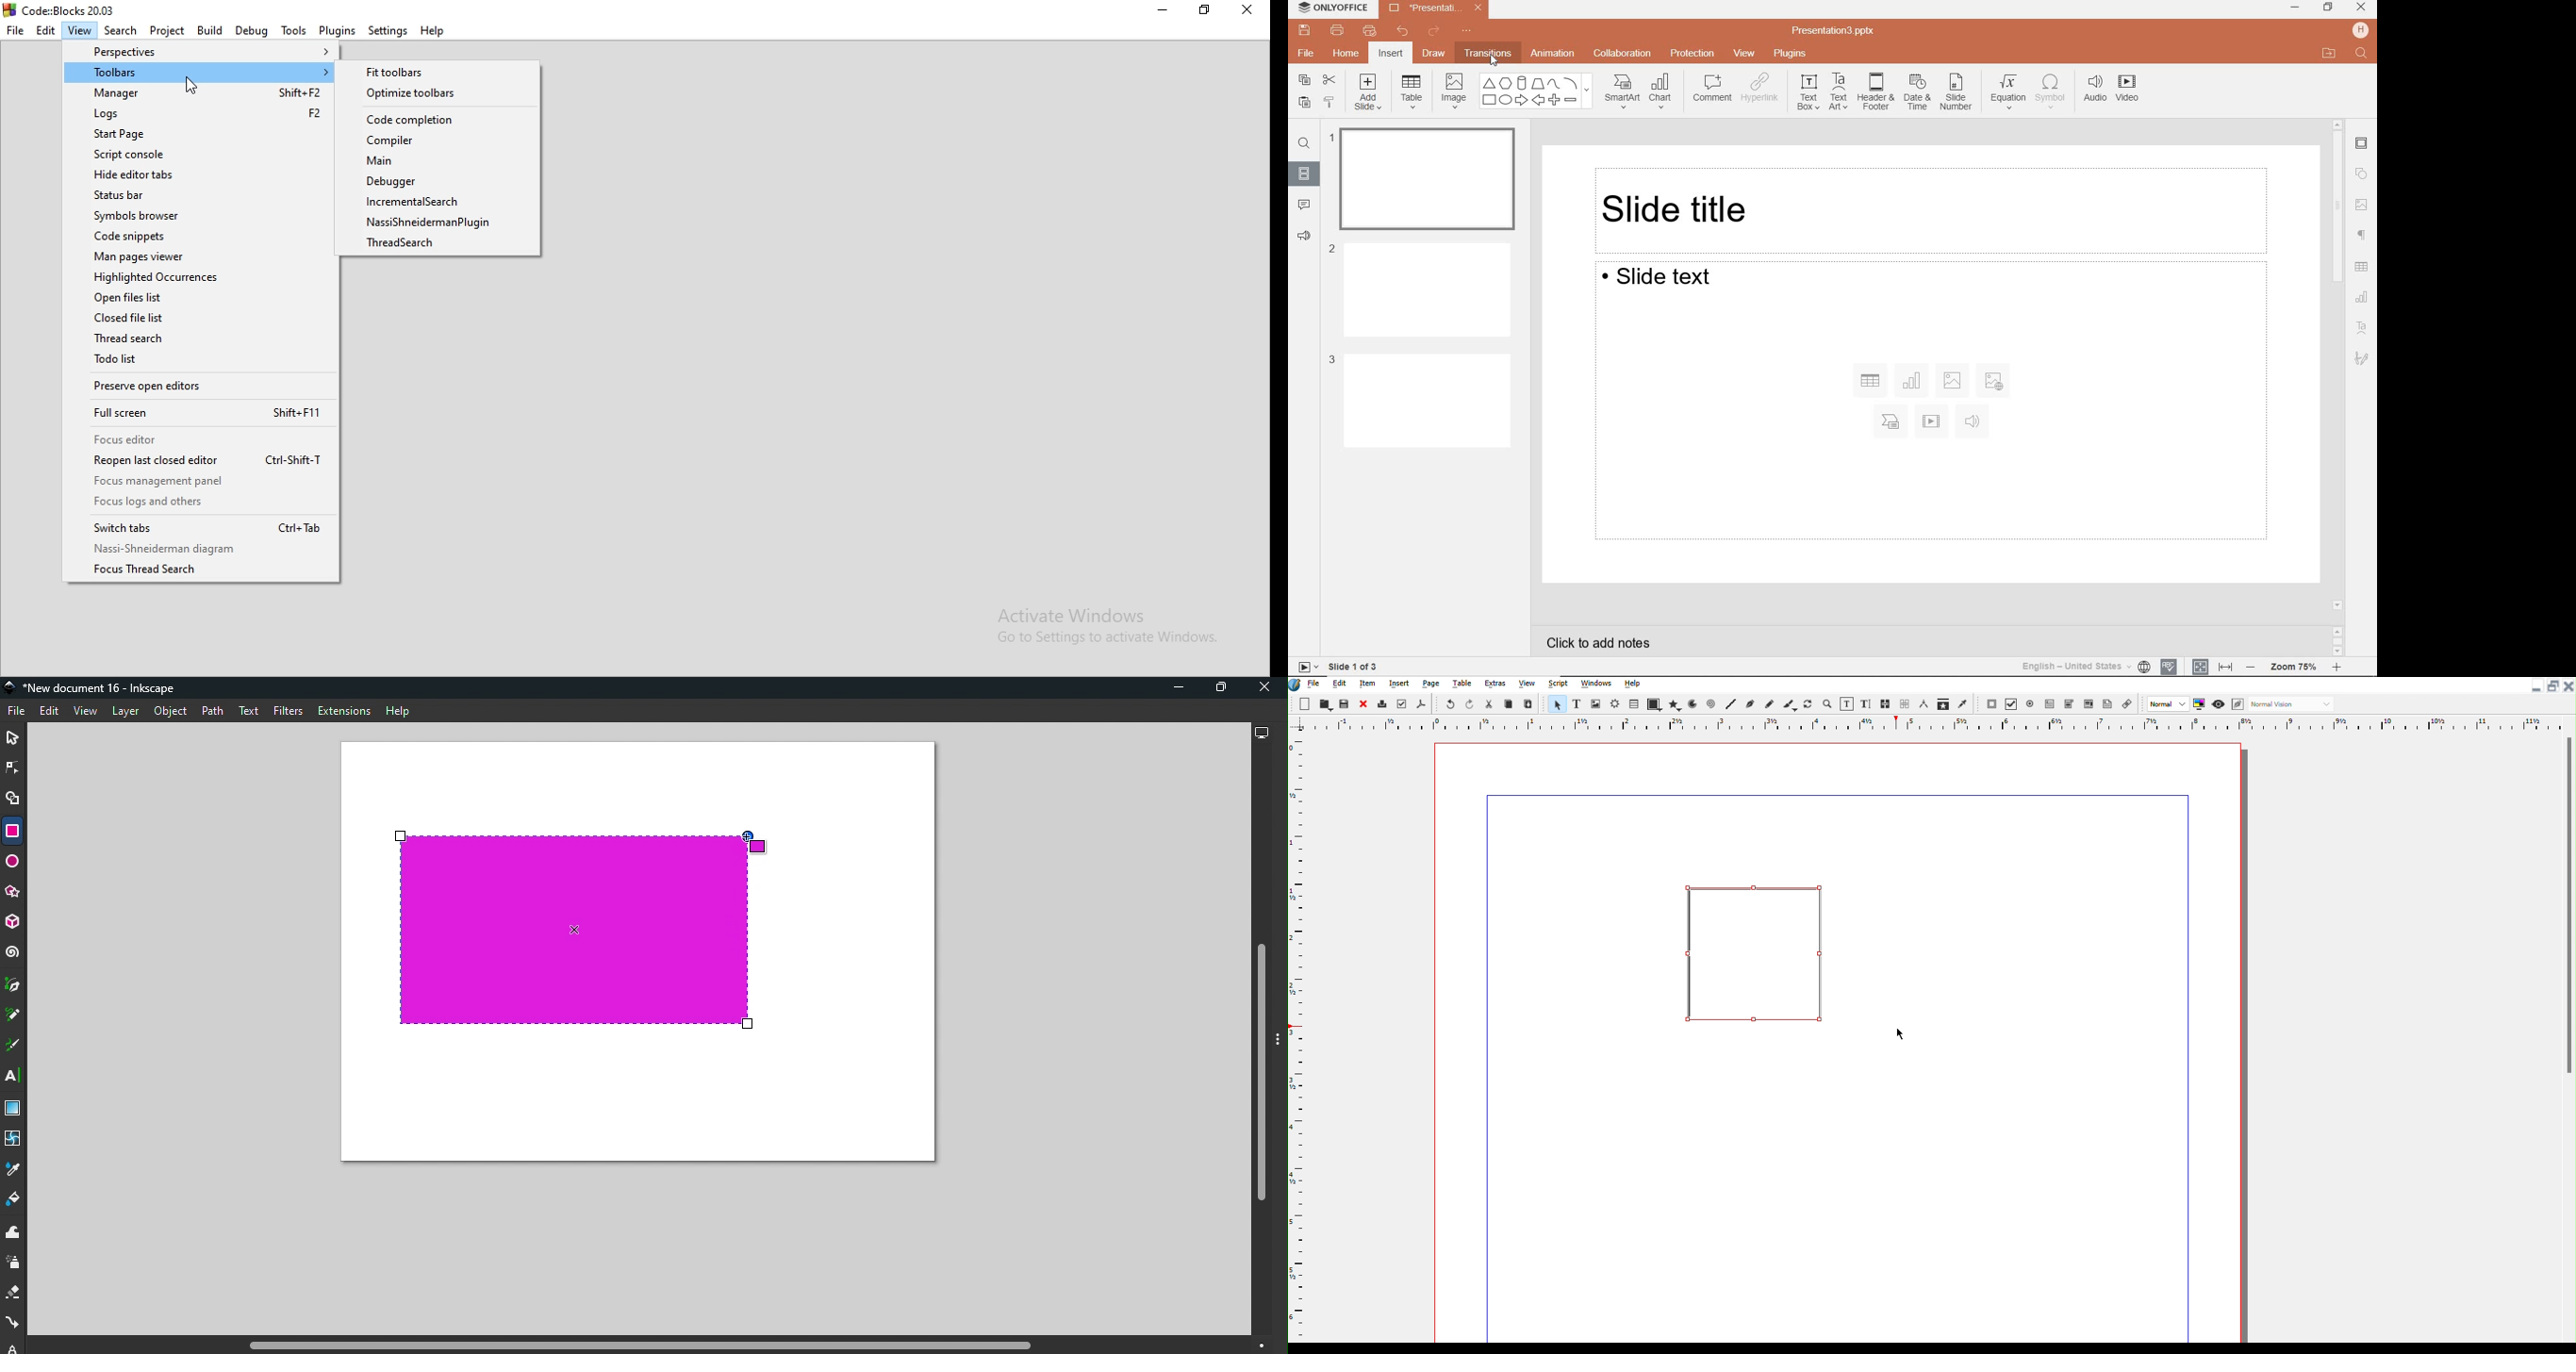 Image resolution: width=2576 pixels, height=1372 pixels. Describe the element at coordinates (2362, 267) in the screenshot. I see `table settings` at that location.